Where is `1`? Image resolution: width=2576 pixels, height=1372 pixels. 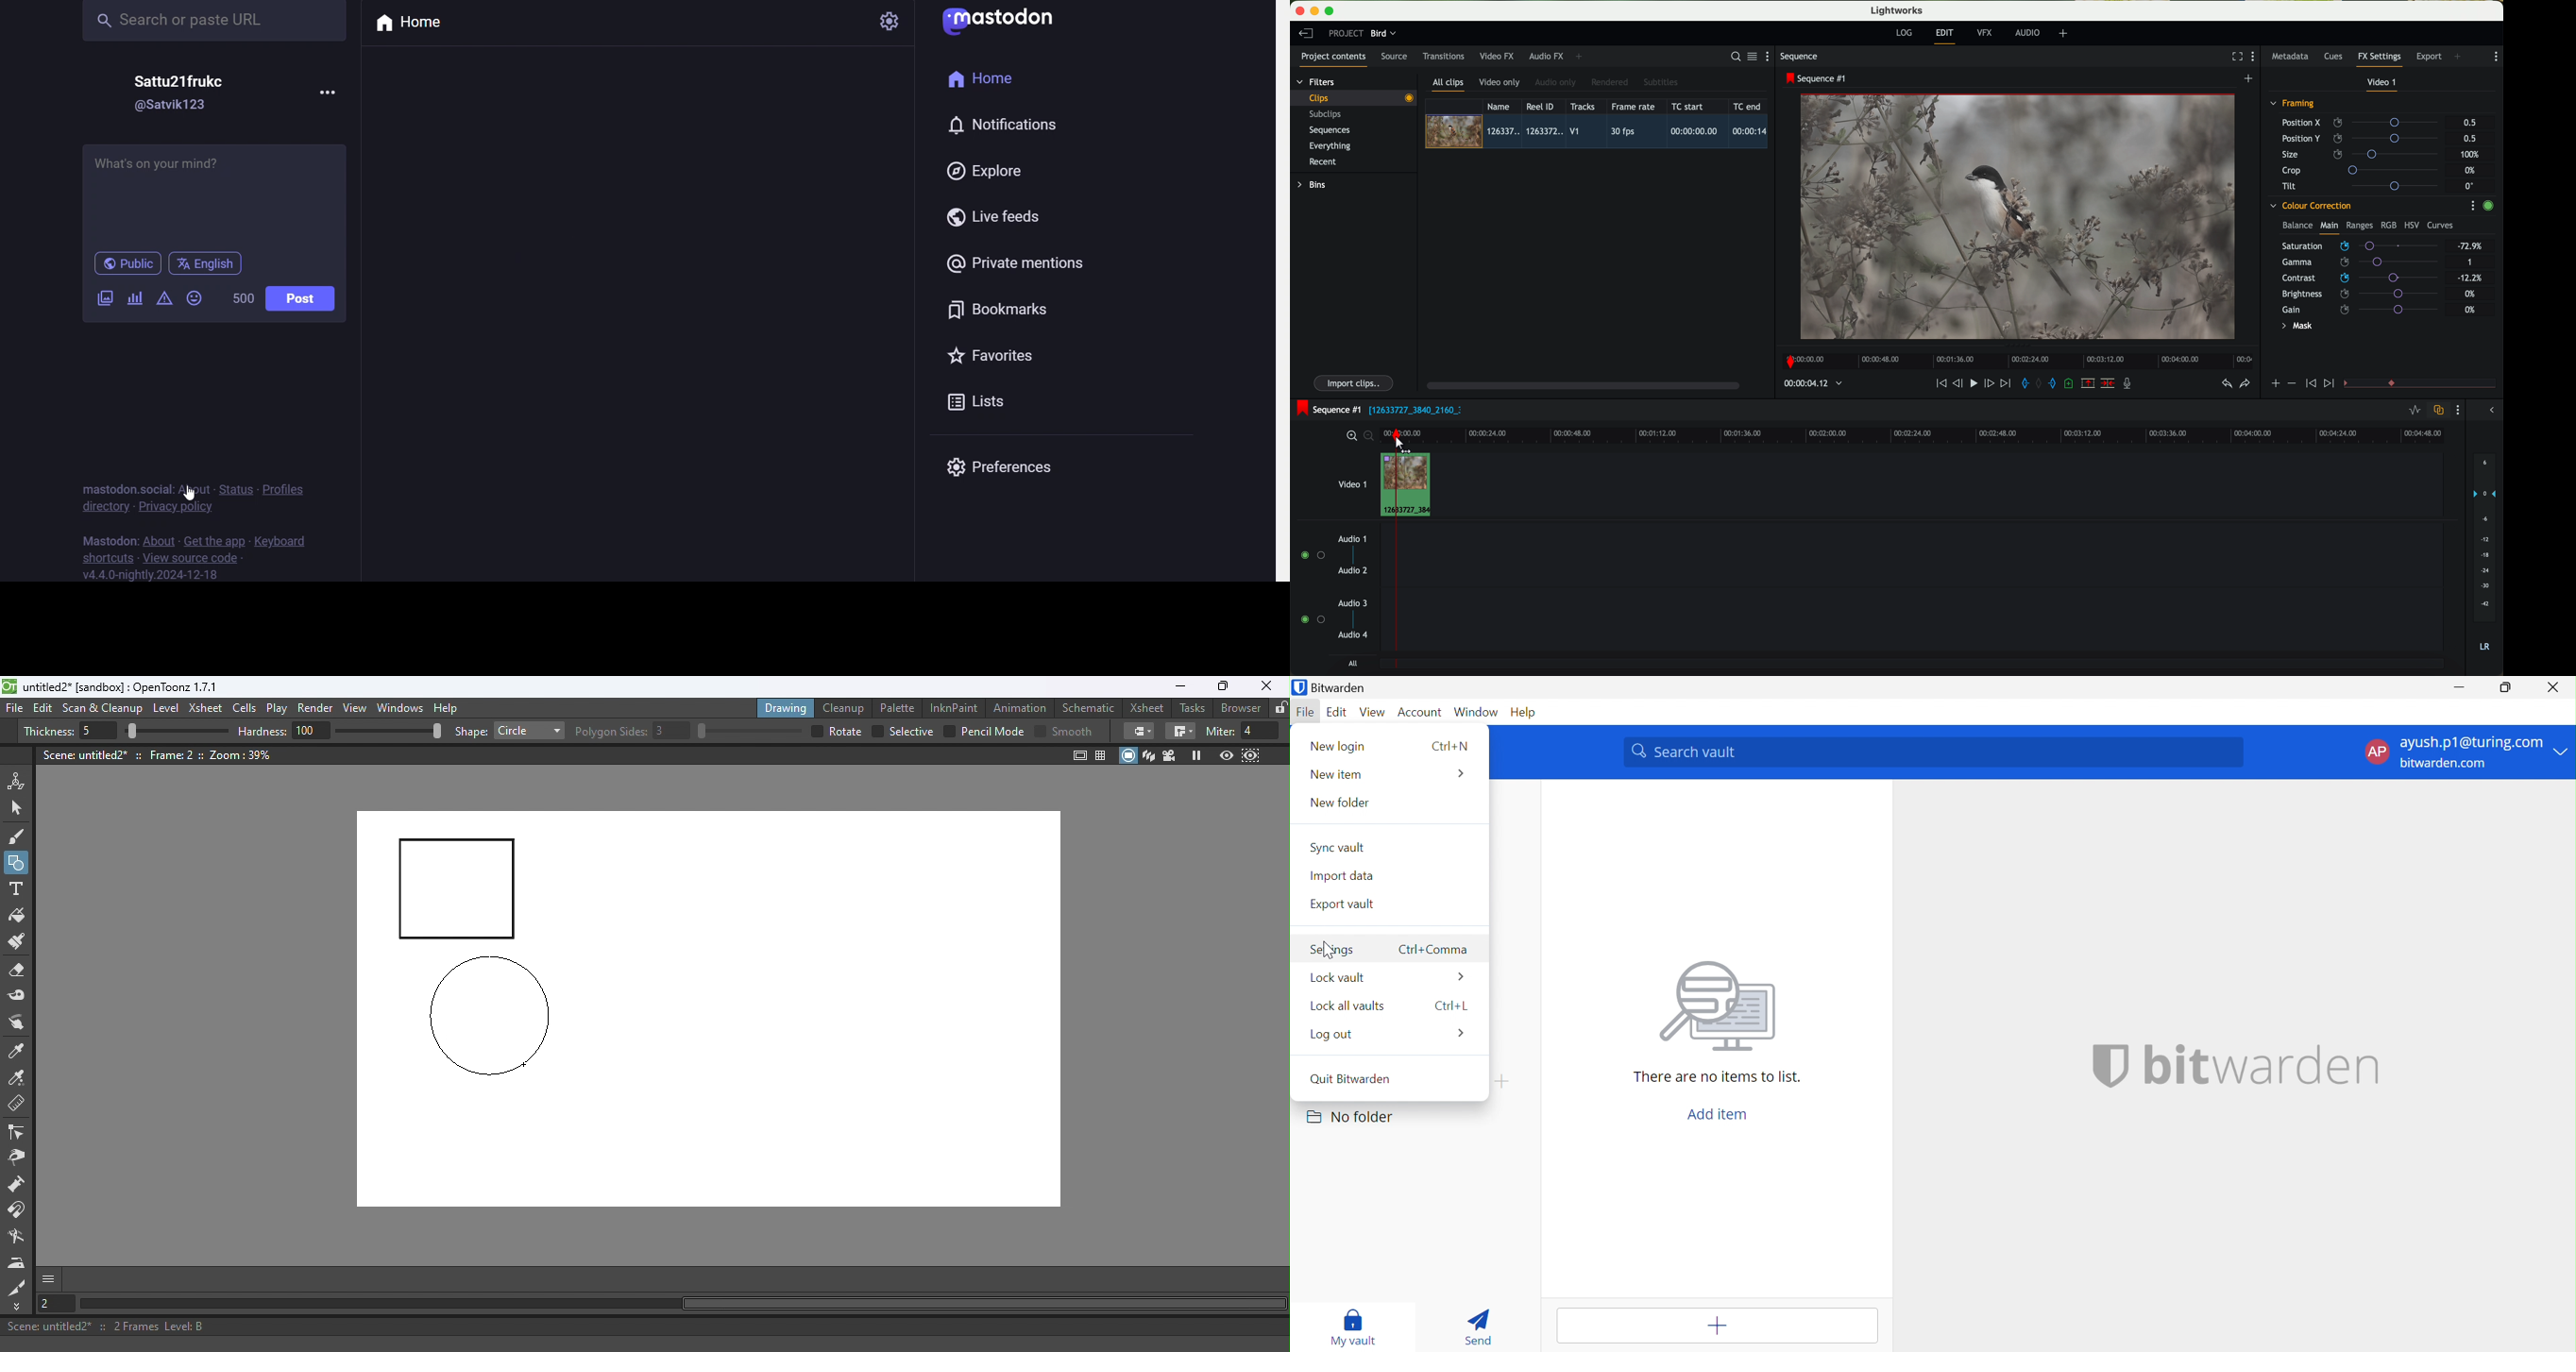
1 is located at coordinates (2471, 263).